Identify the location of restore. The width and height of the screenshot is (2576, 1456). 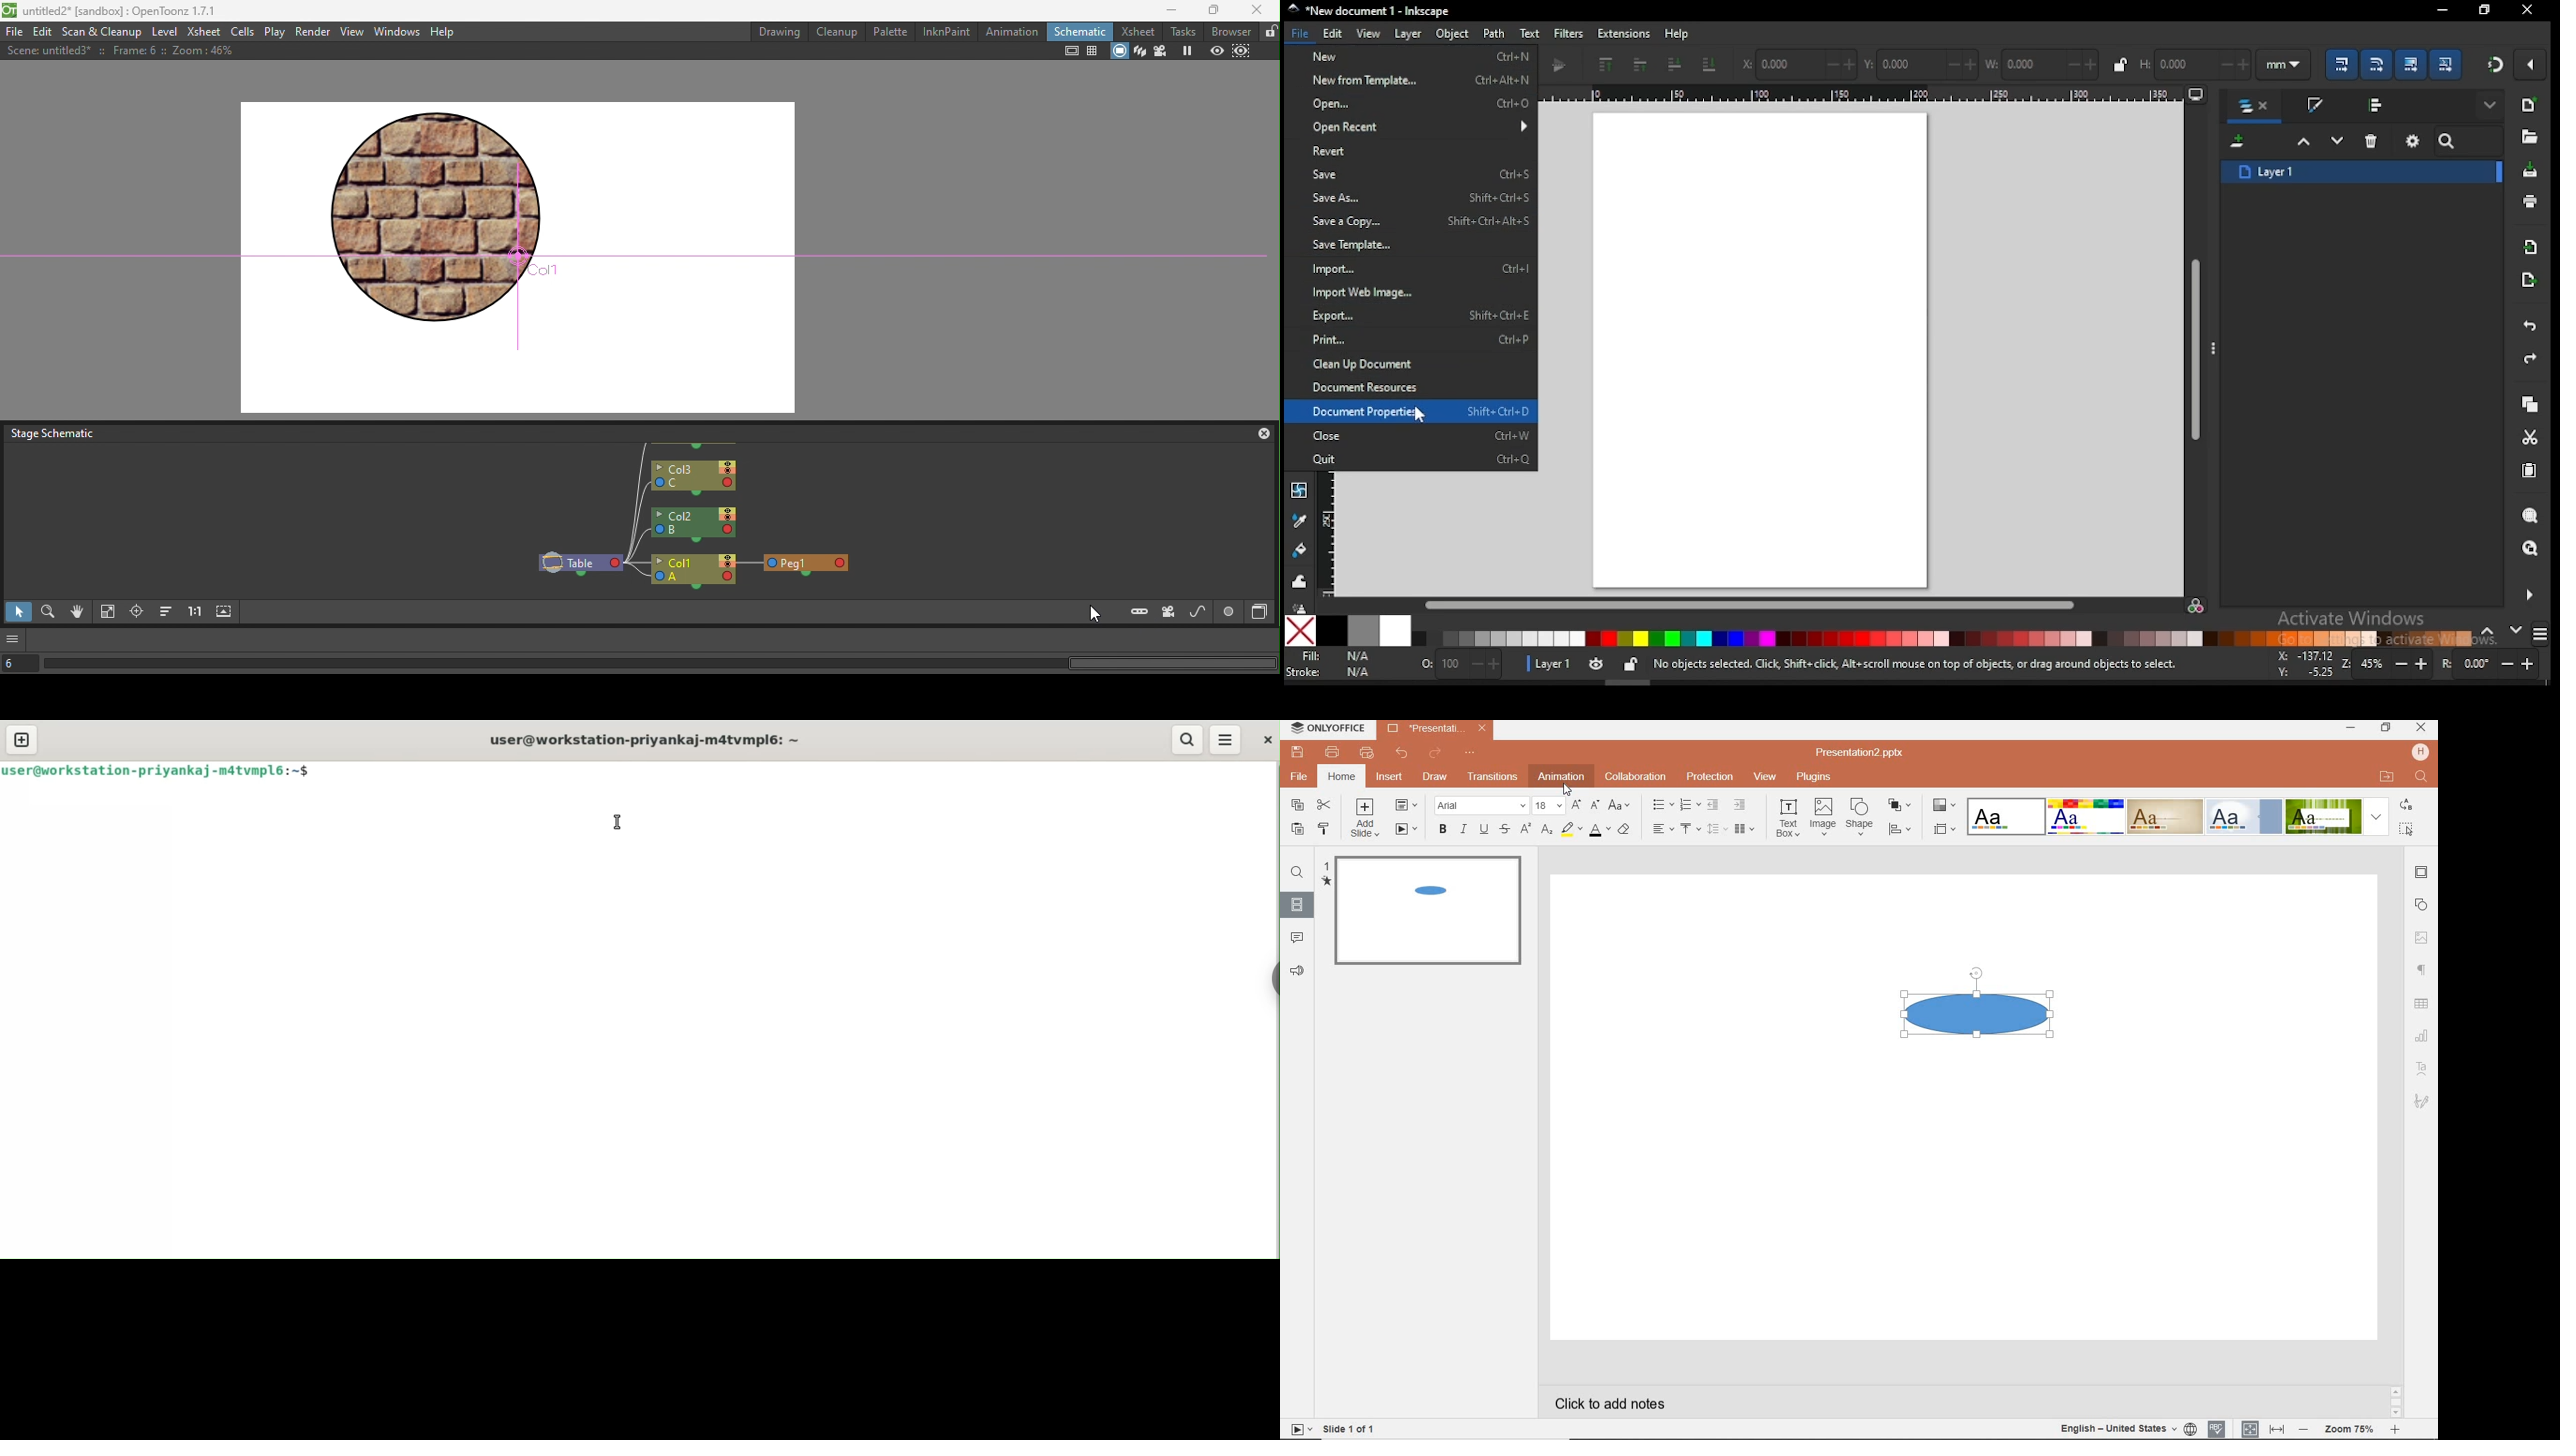
(2528, 10).